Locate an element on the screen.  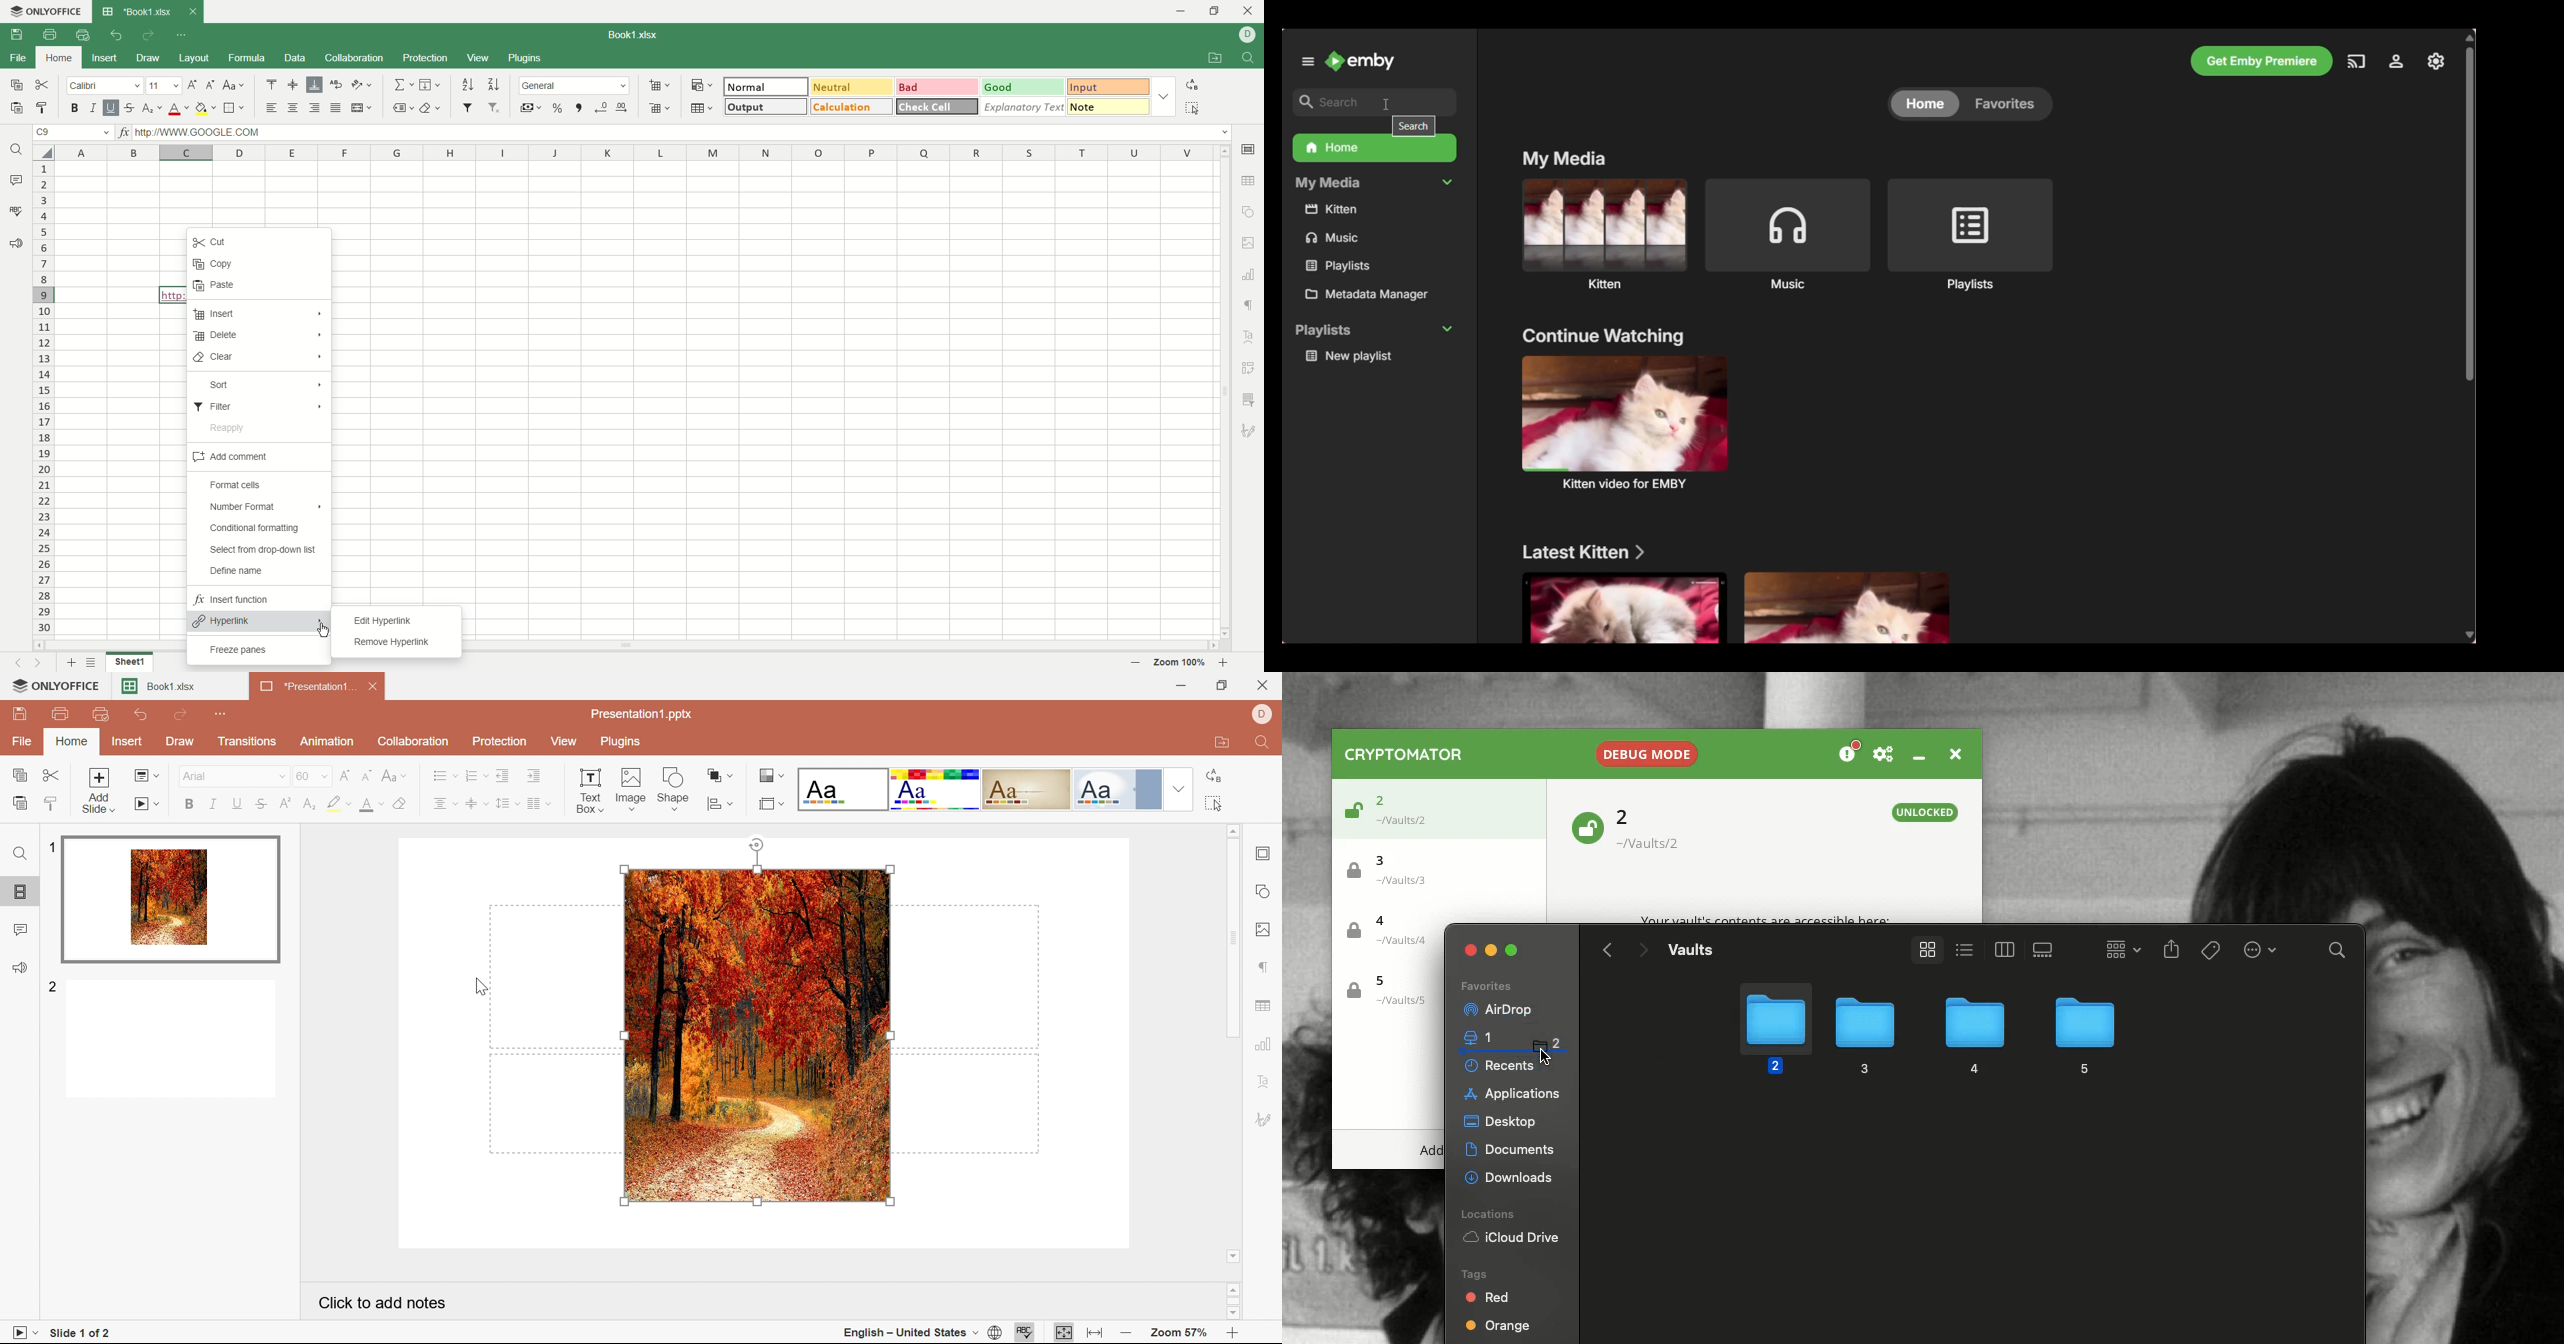
Arrange shape is located at coordinates (721, 801).